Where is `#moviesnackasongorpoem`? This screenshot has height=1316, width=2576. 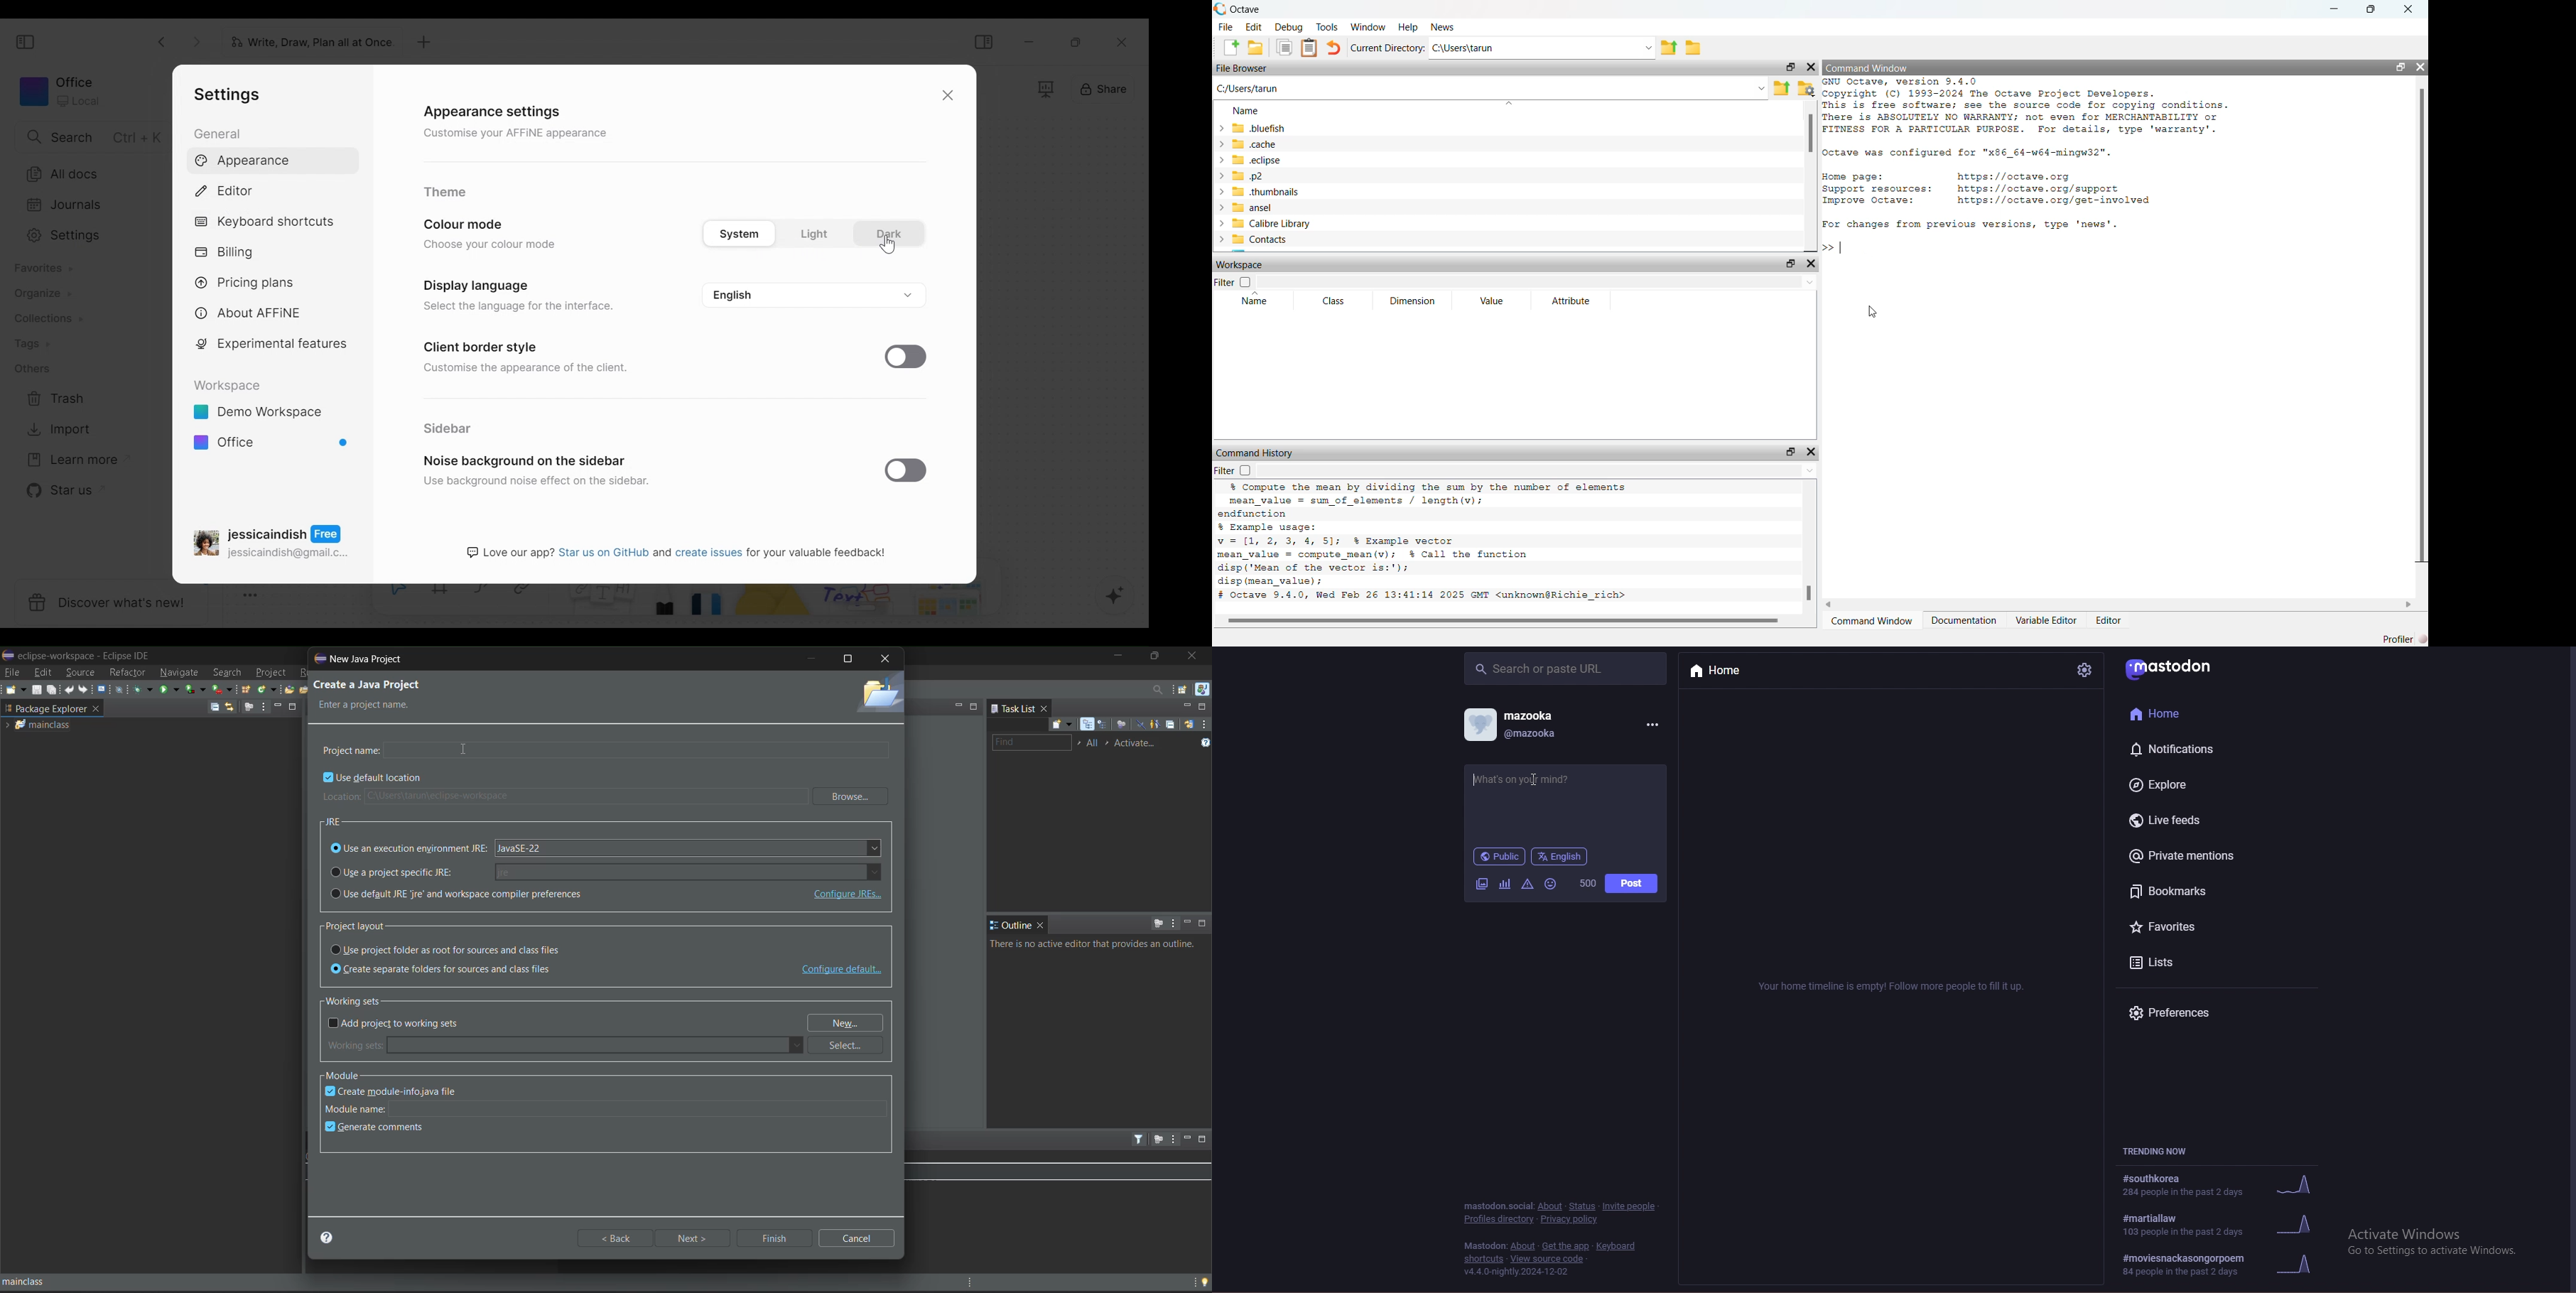 #moviesnackasongorpoem is located at coordinates (2220, 1263).